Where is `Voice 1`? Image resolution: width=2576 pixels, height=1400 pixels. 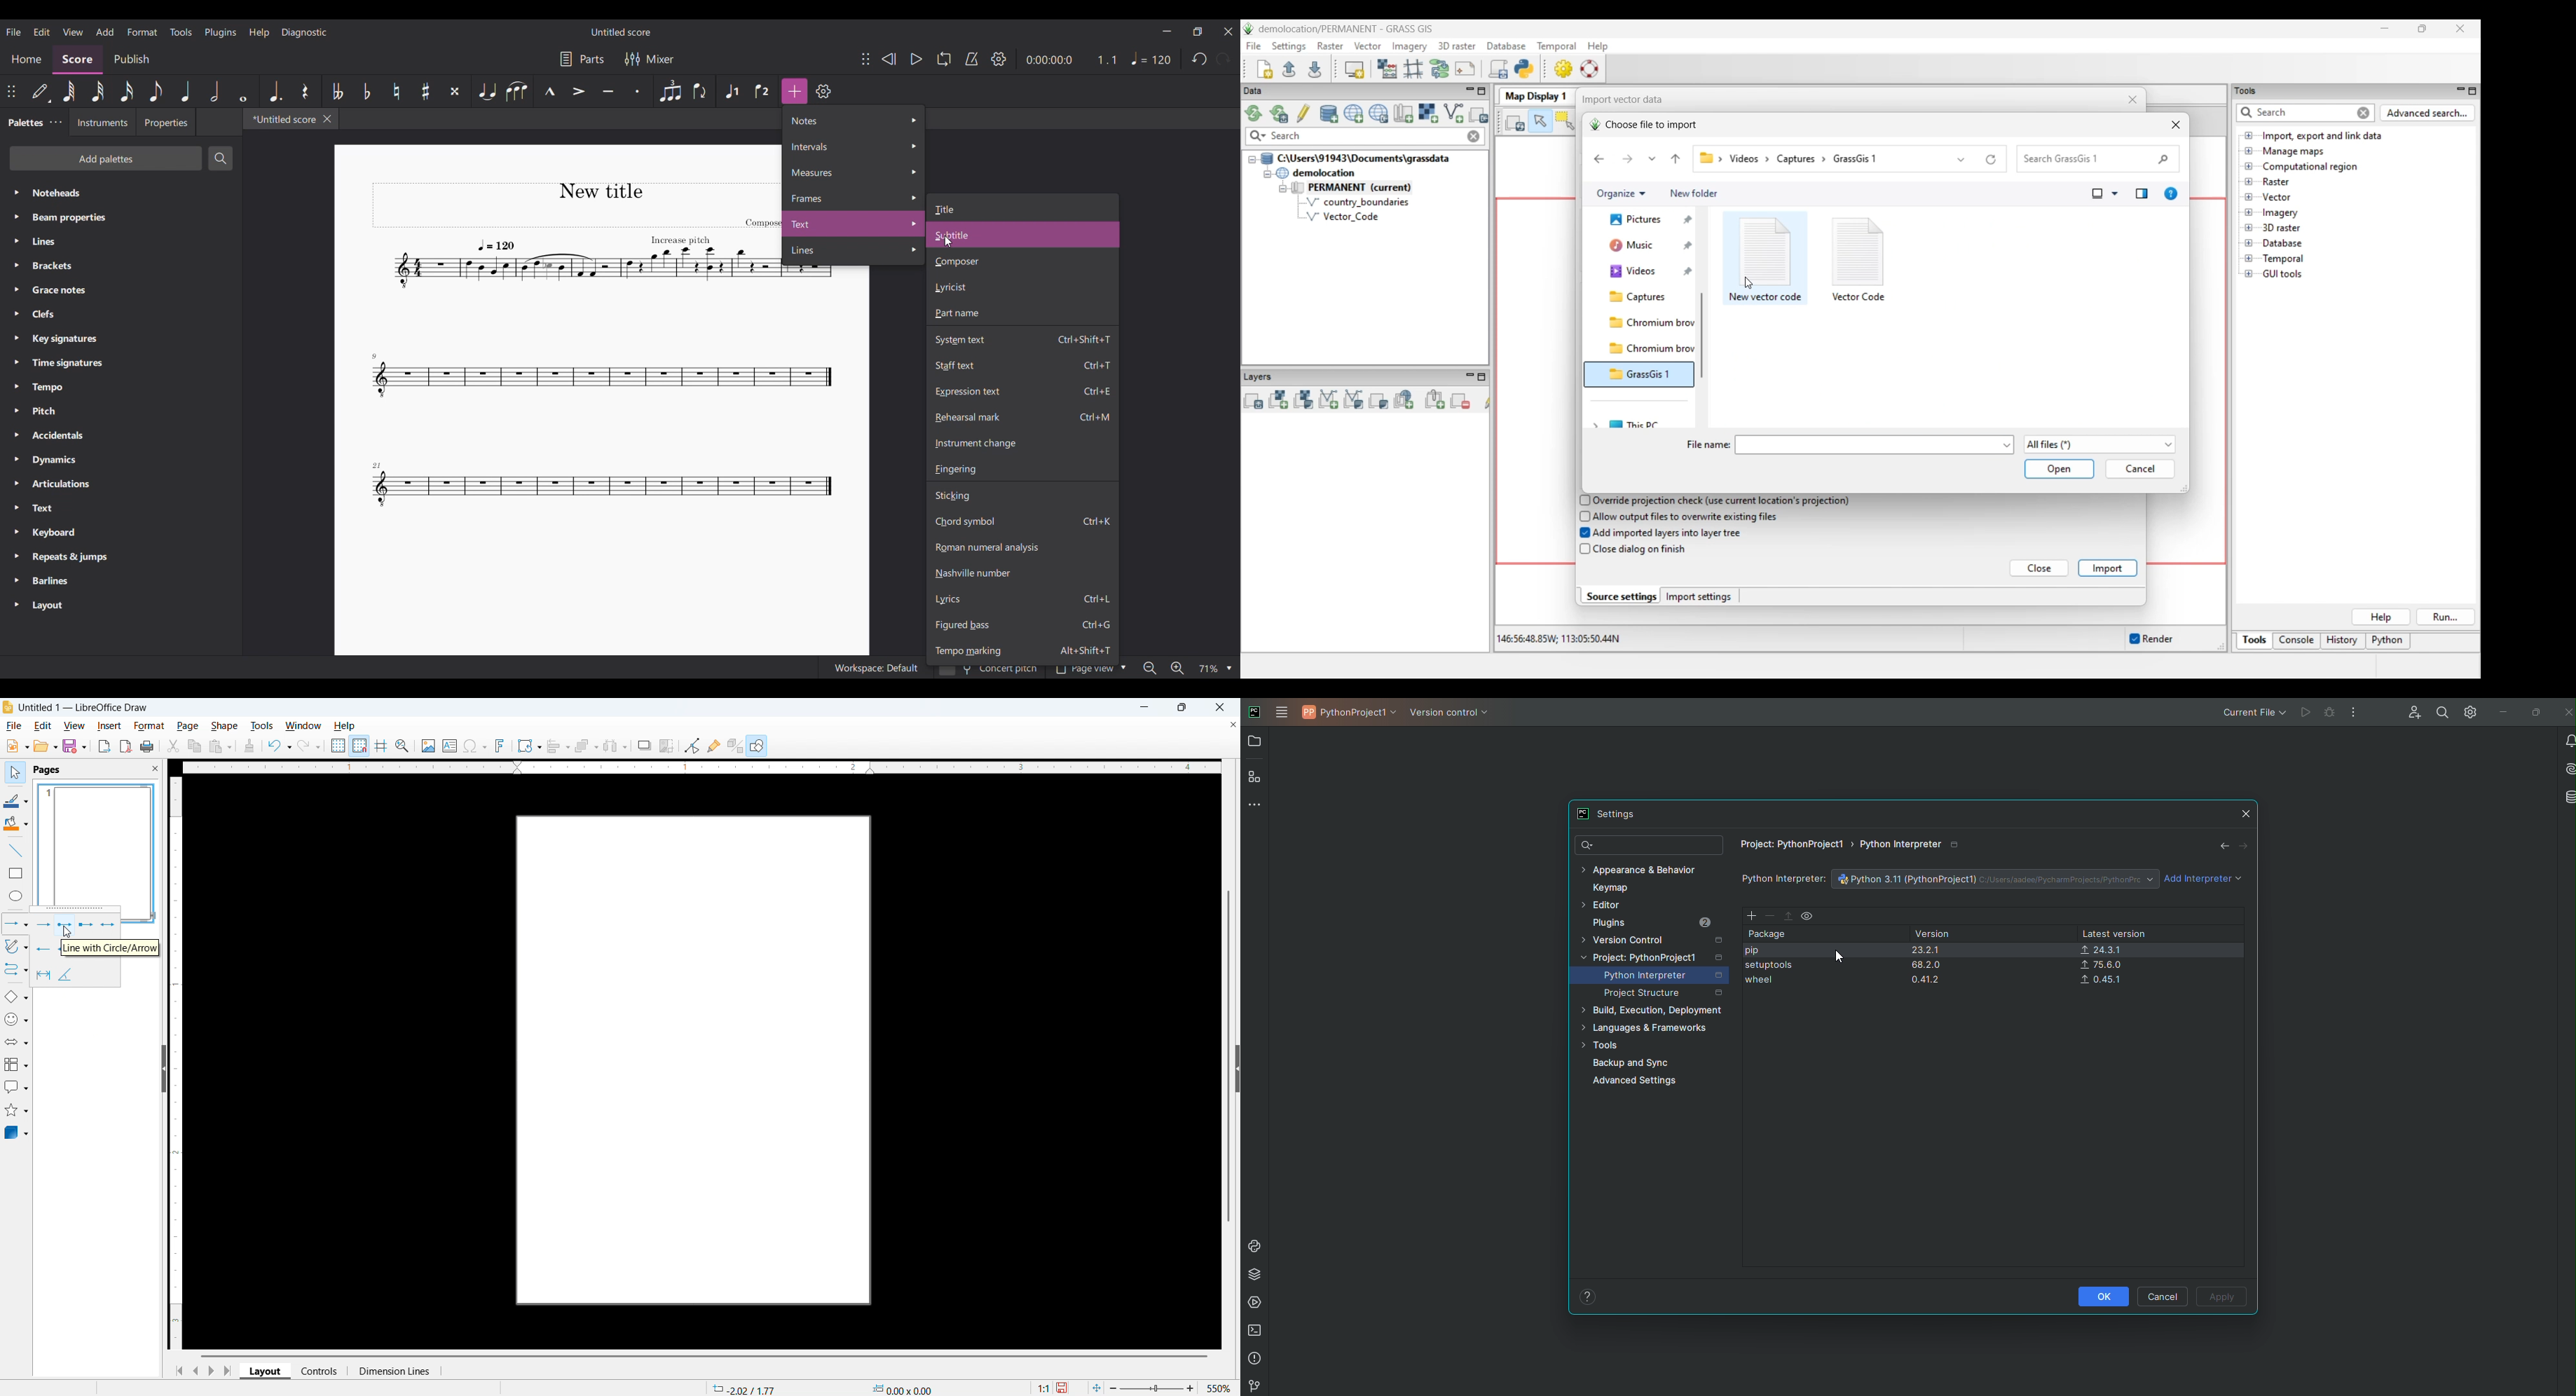
Voice 1 is located at coordinates (733, 92).